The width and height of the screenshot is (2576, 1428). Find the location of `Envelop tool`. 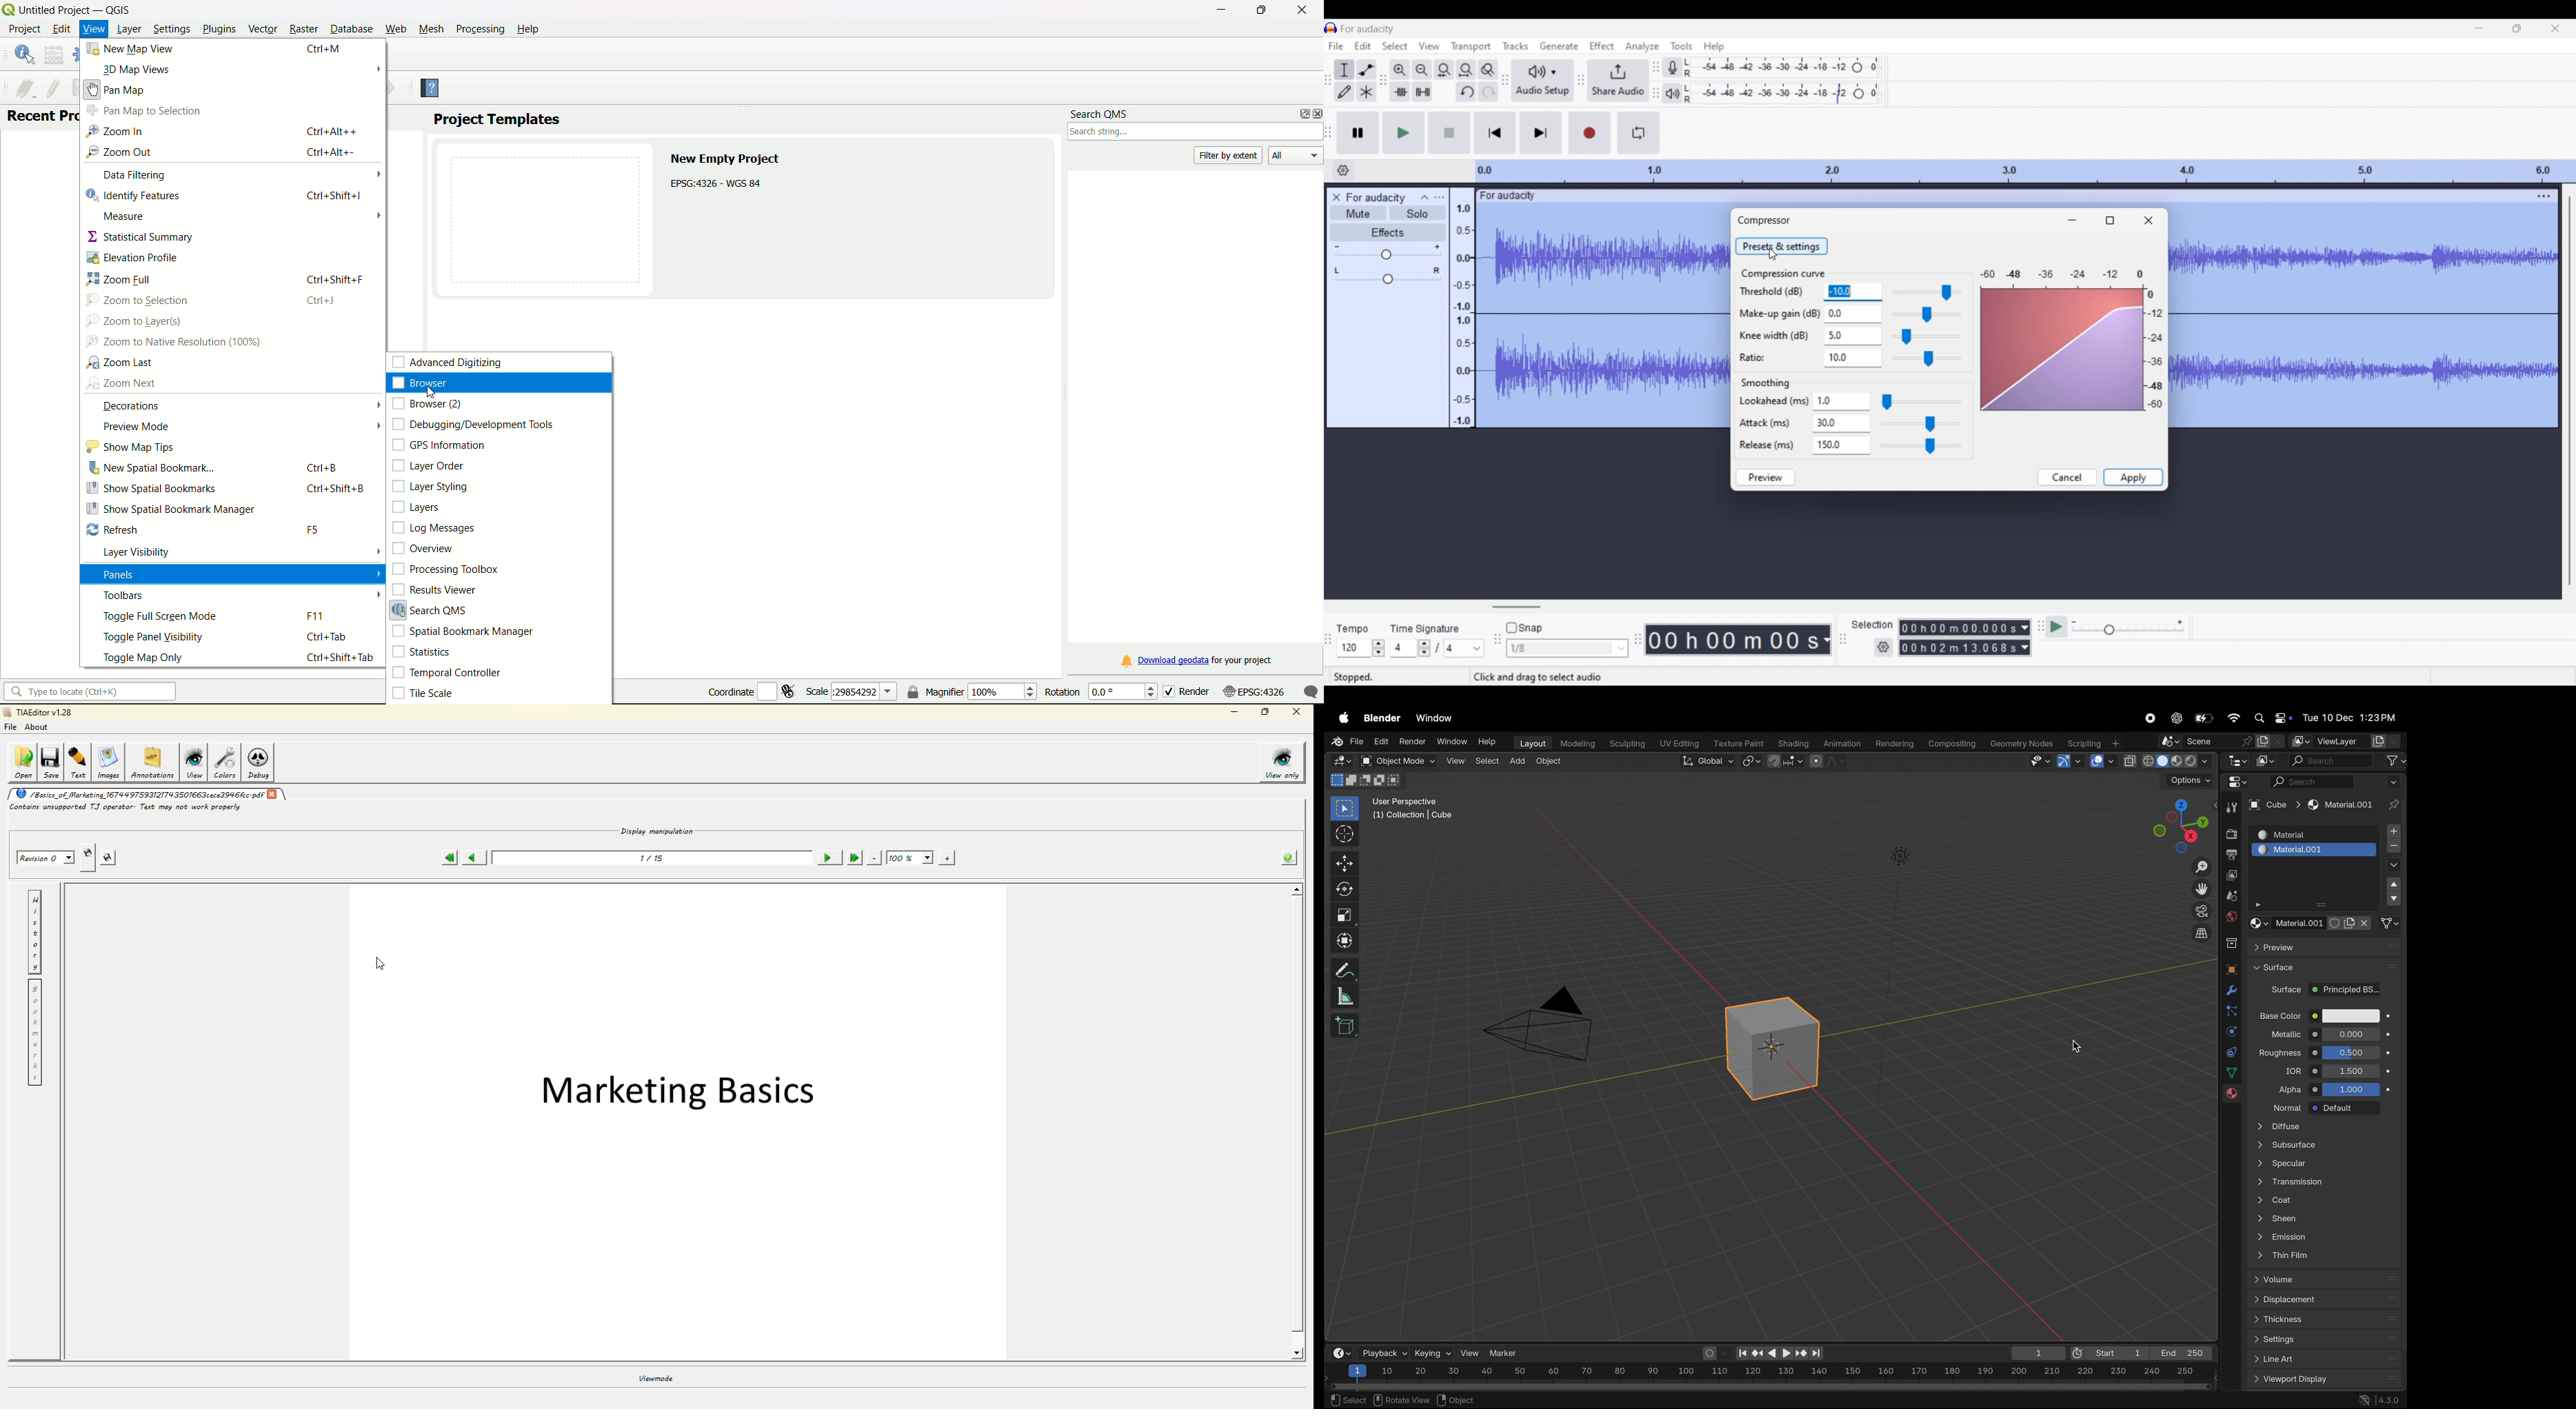

Envelop tool is located at coordinates (1367, 70).